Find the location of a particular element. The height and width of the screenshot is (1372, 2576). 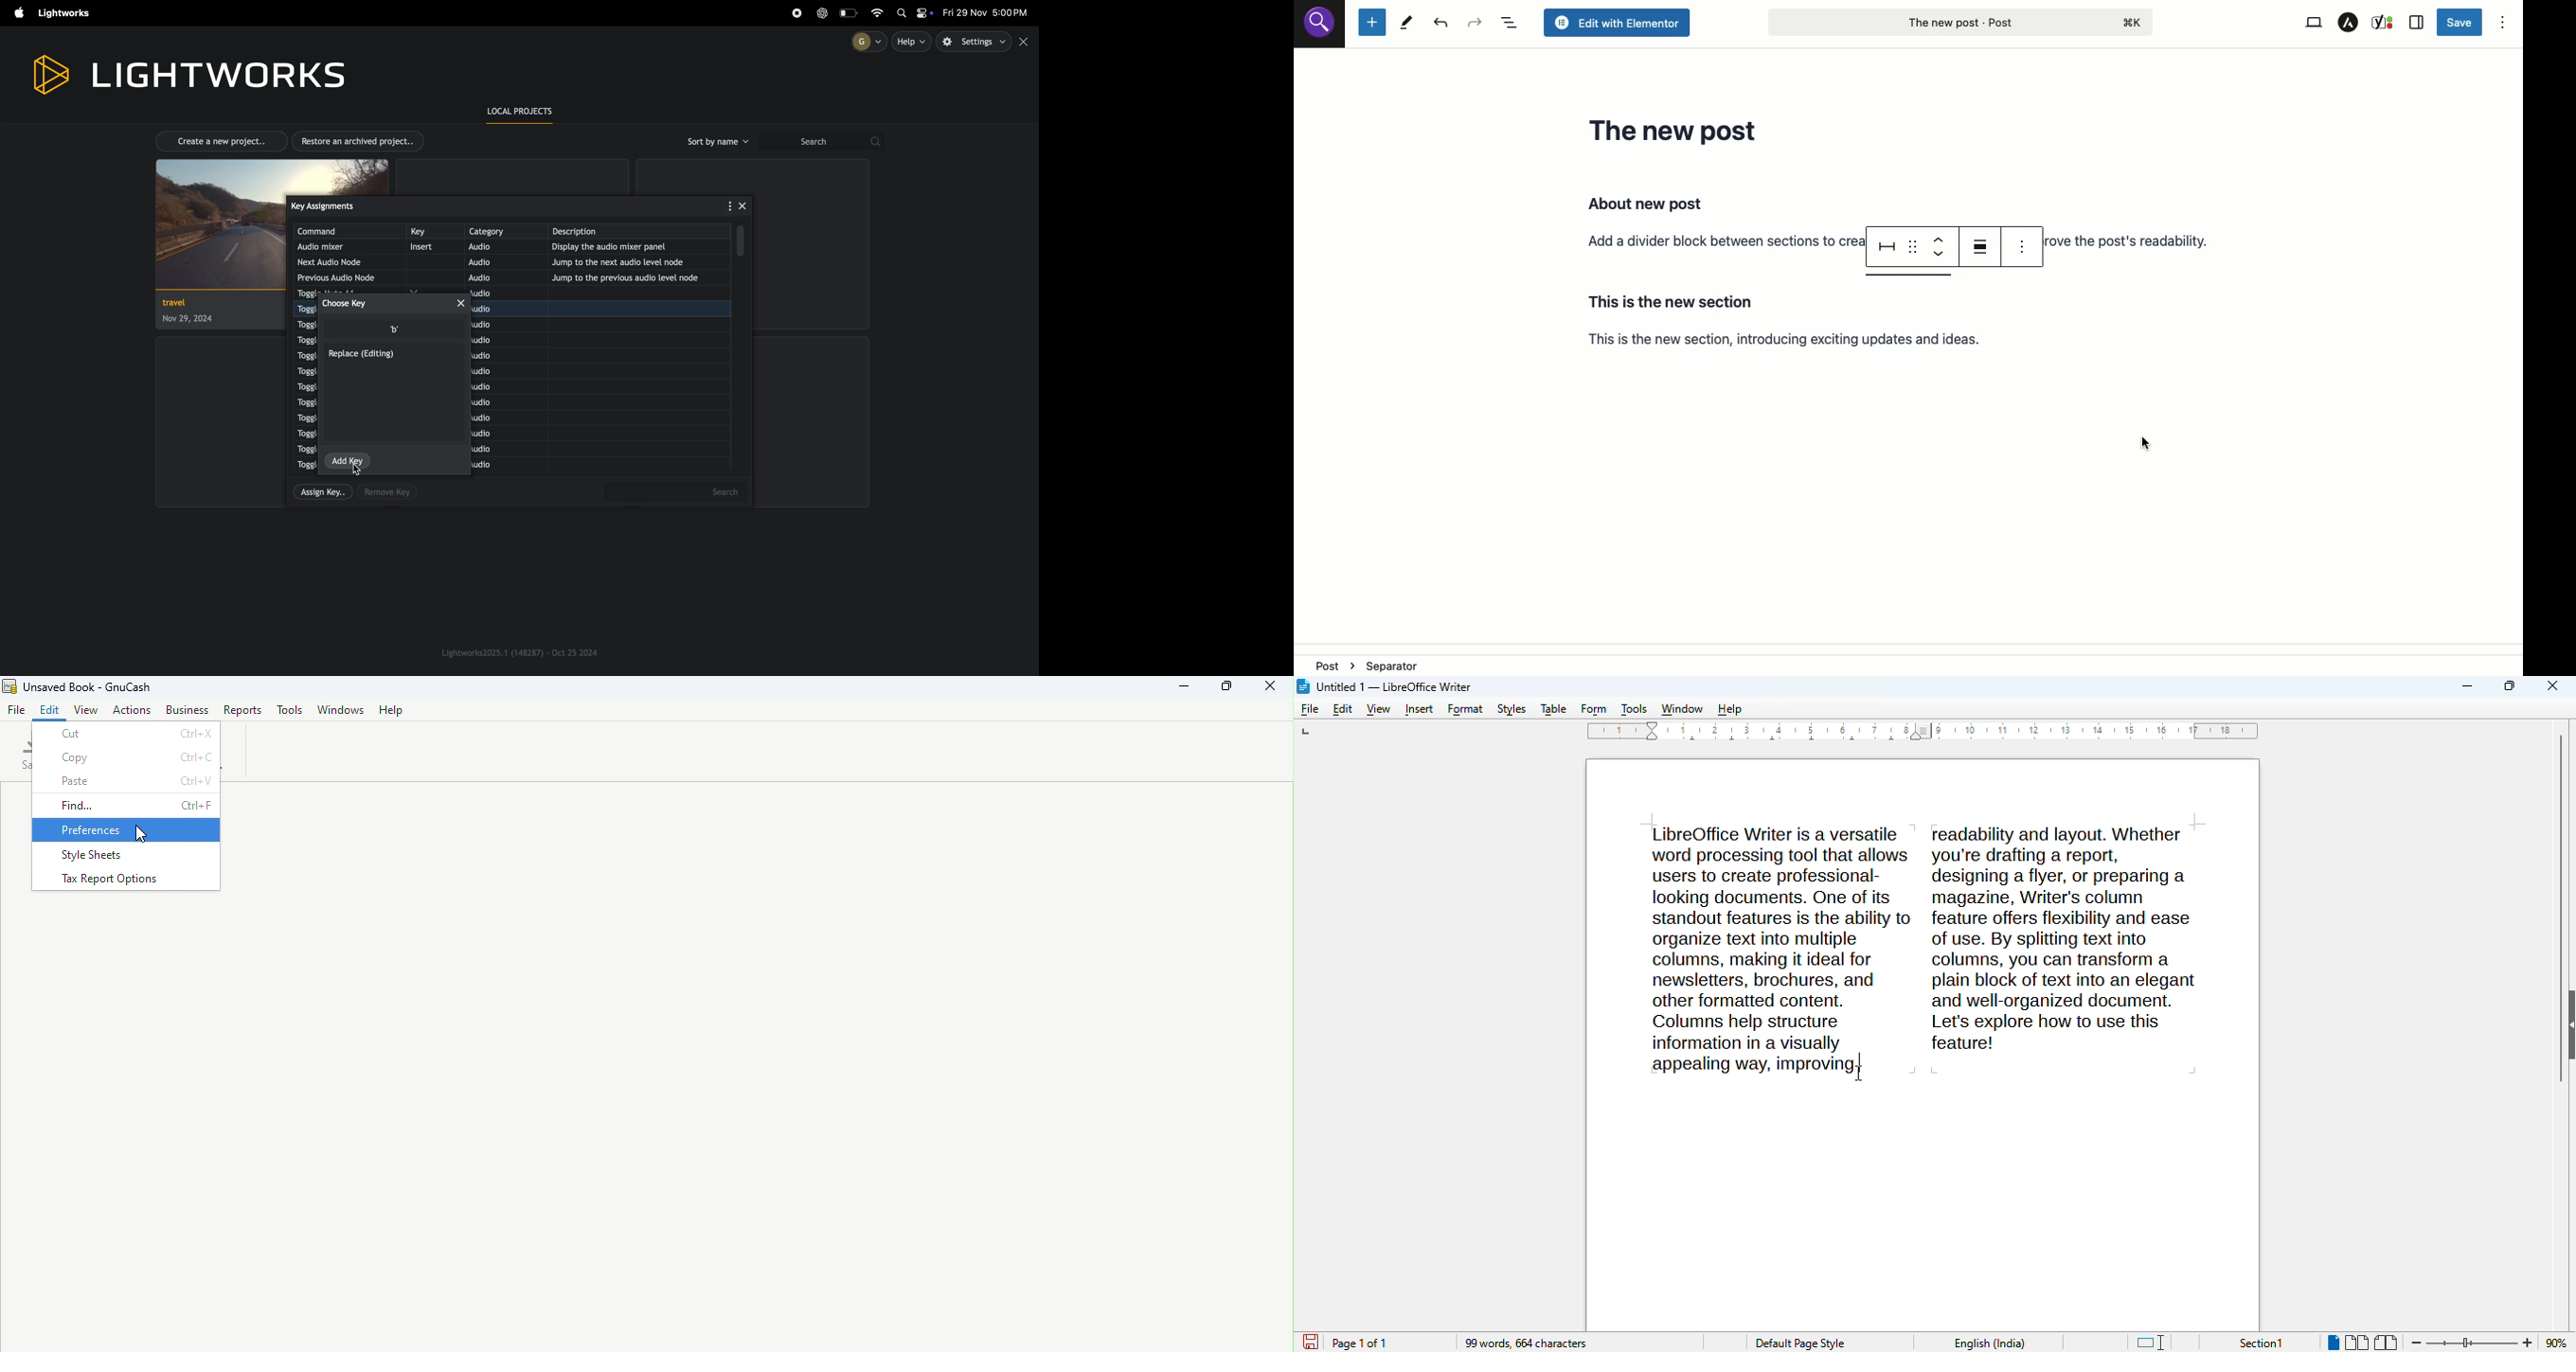

Style sheets is located at coordinates (128, 852).